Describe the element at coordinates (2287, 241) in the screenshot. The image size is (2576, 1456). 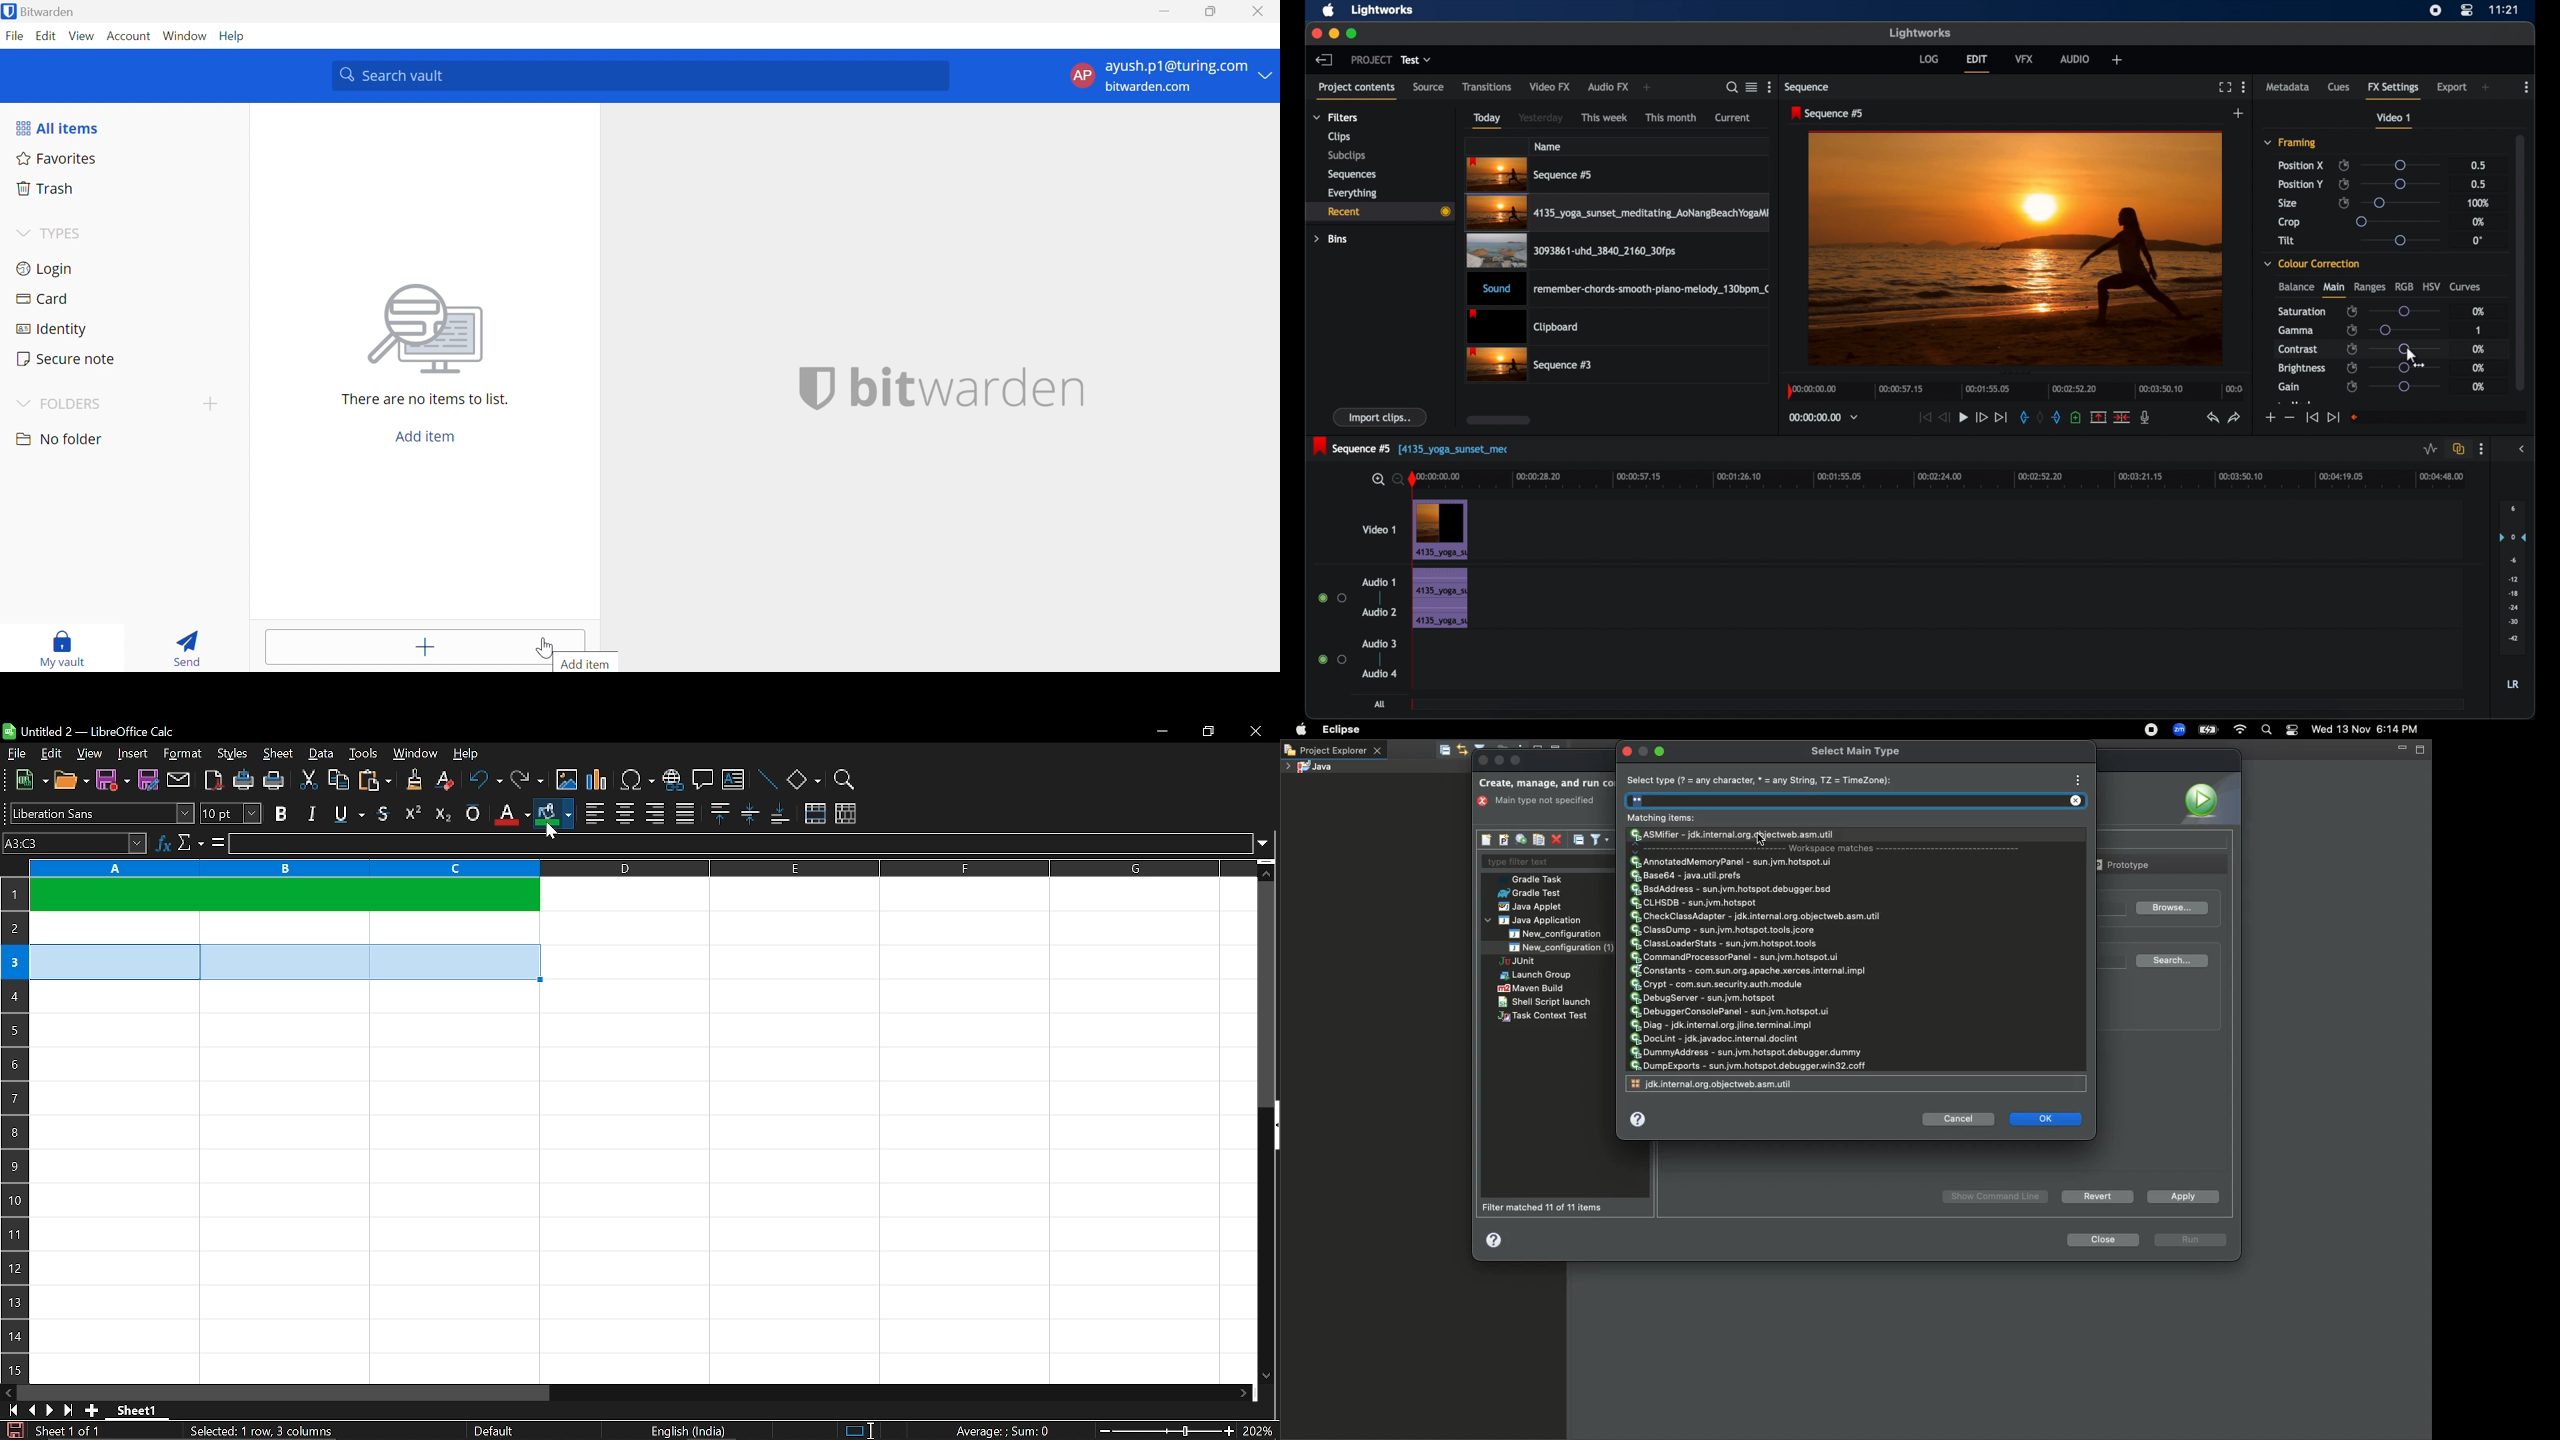
I see `tilt` at that location.